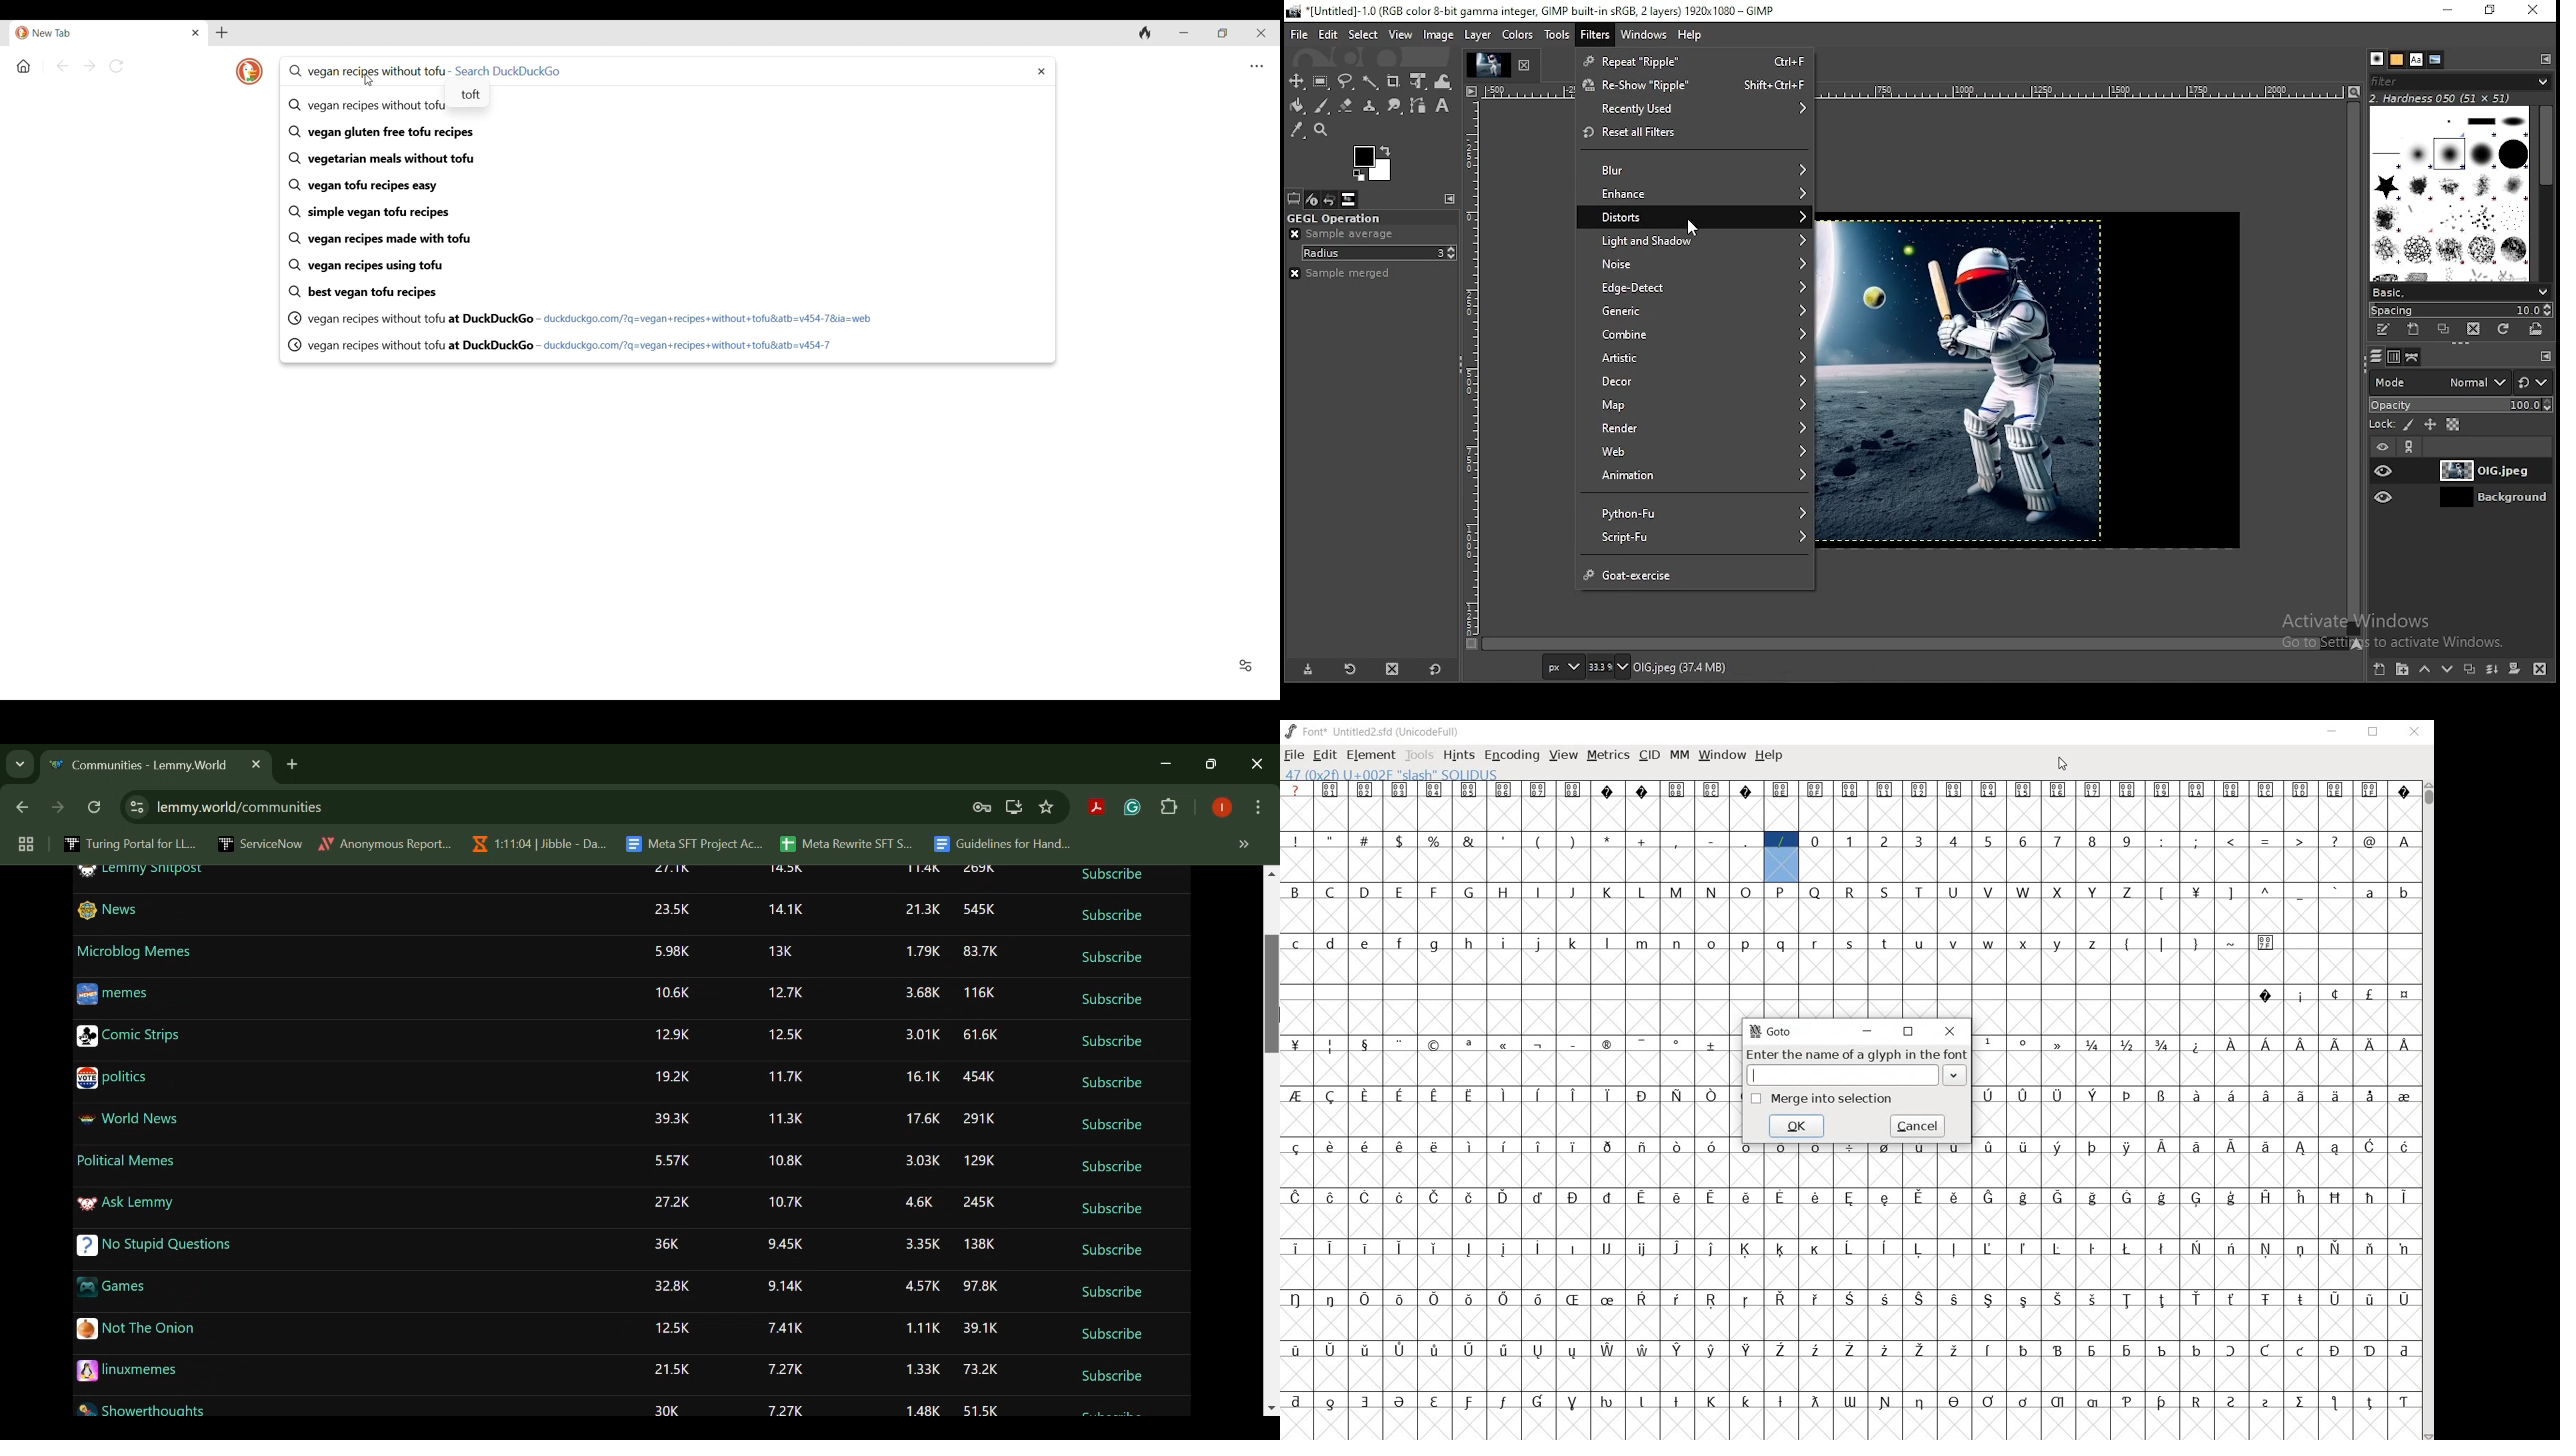 This screenshot has width=2576, height=1456. Describe the element at coordinates (980, 1244) in the screenshot. I see `138K` at that location.